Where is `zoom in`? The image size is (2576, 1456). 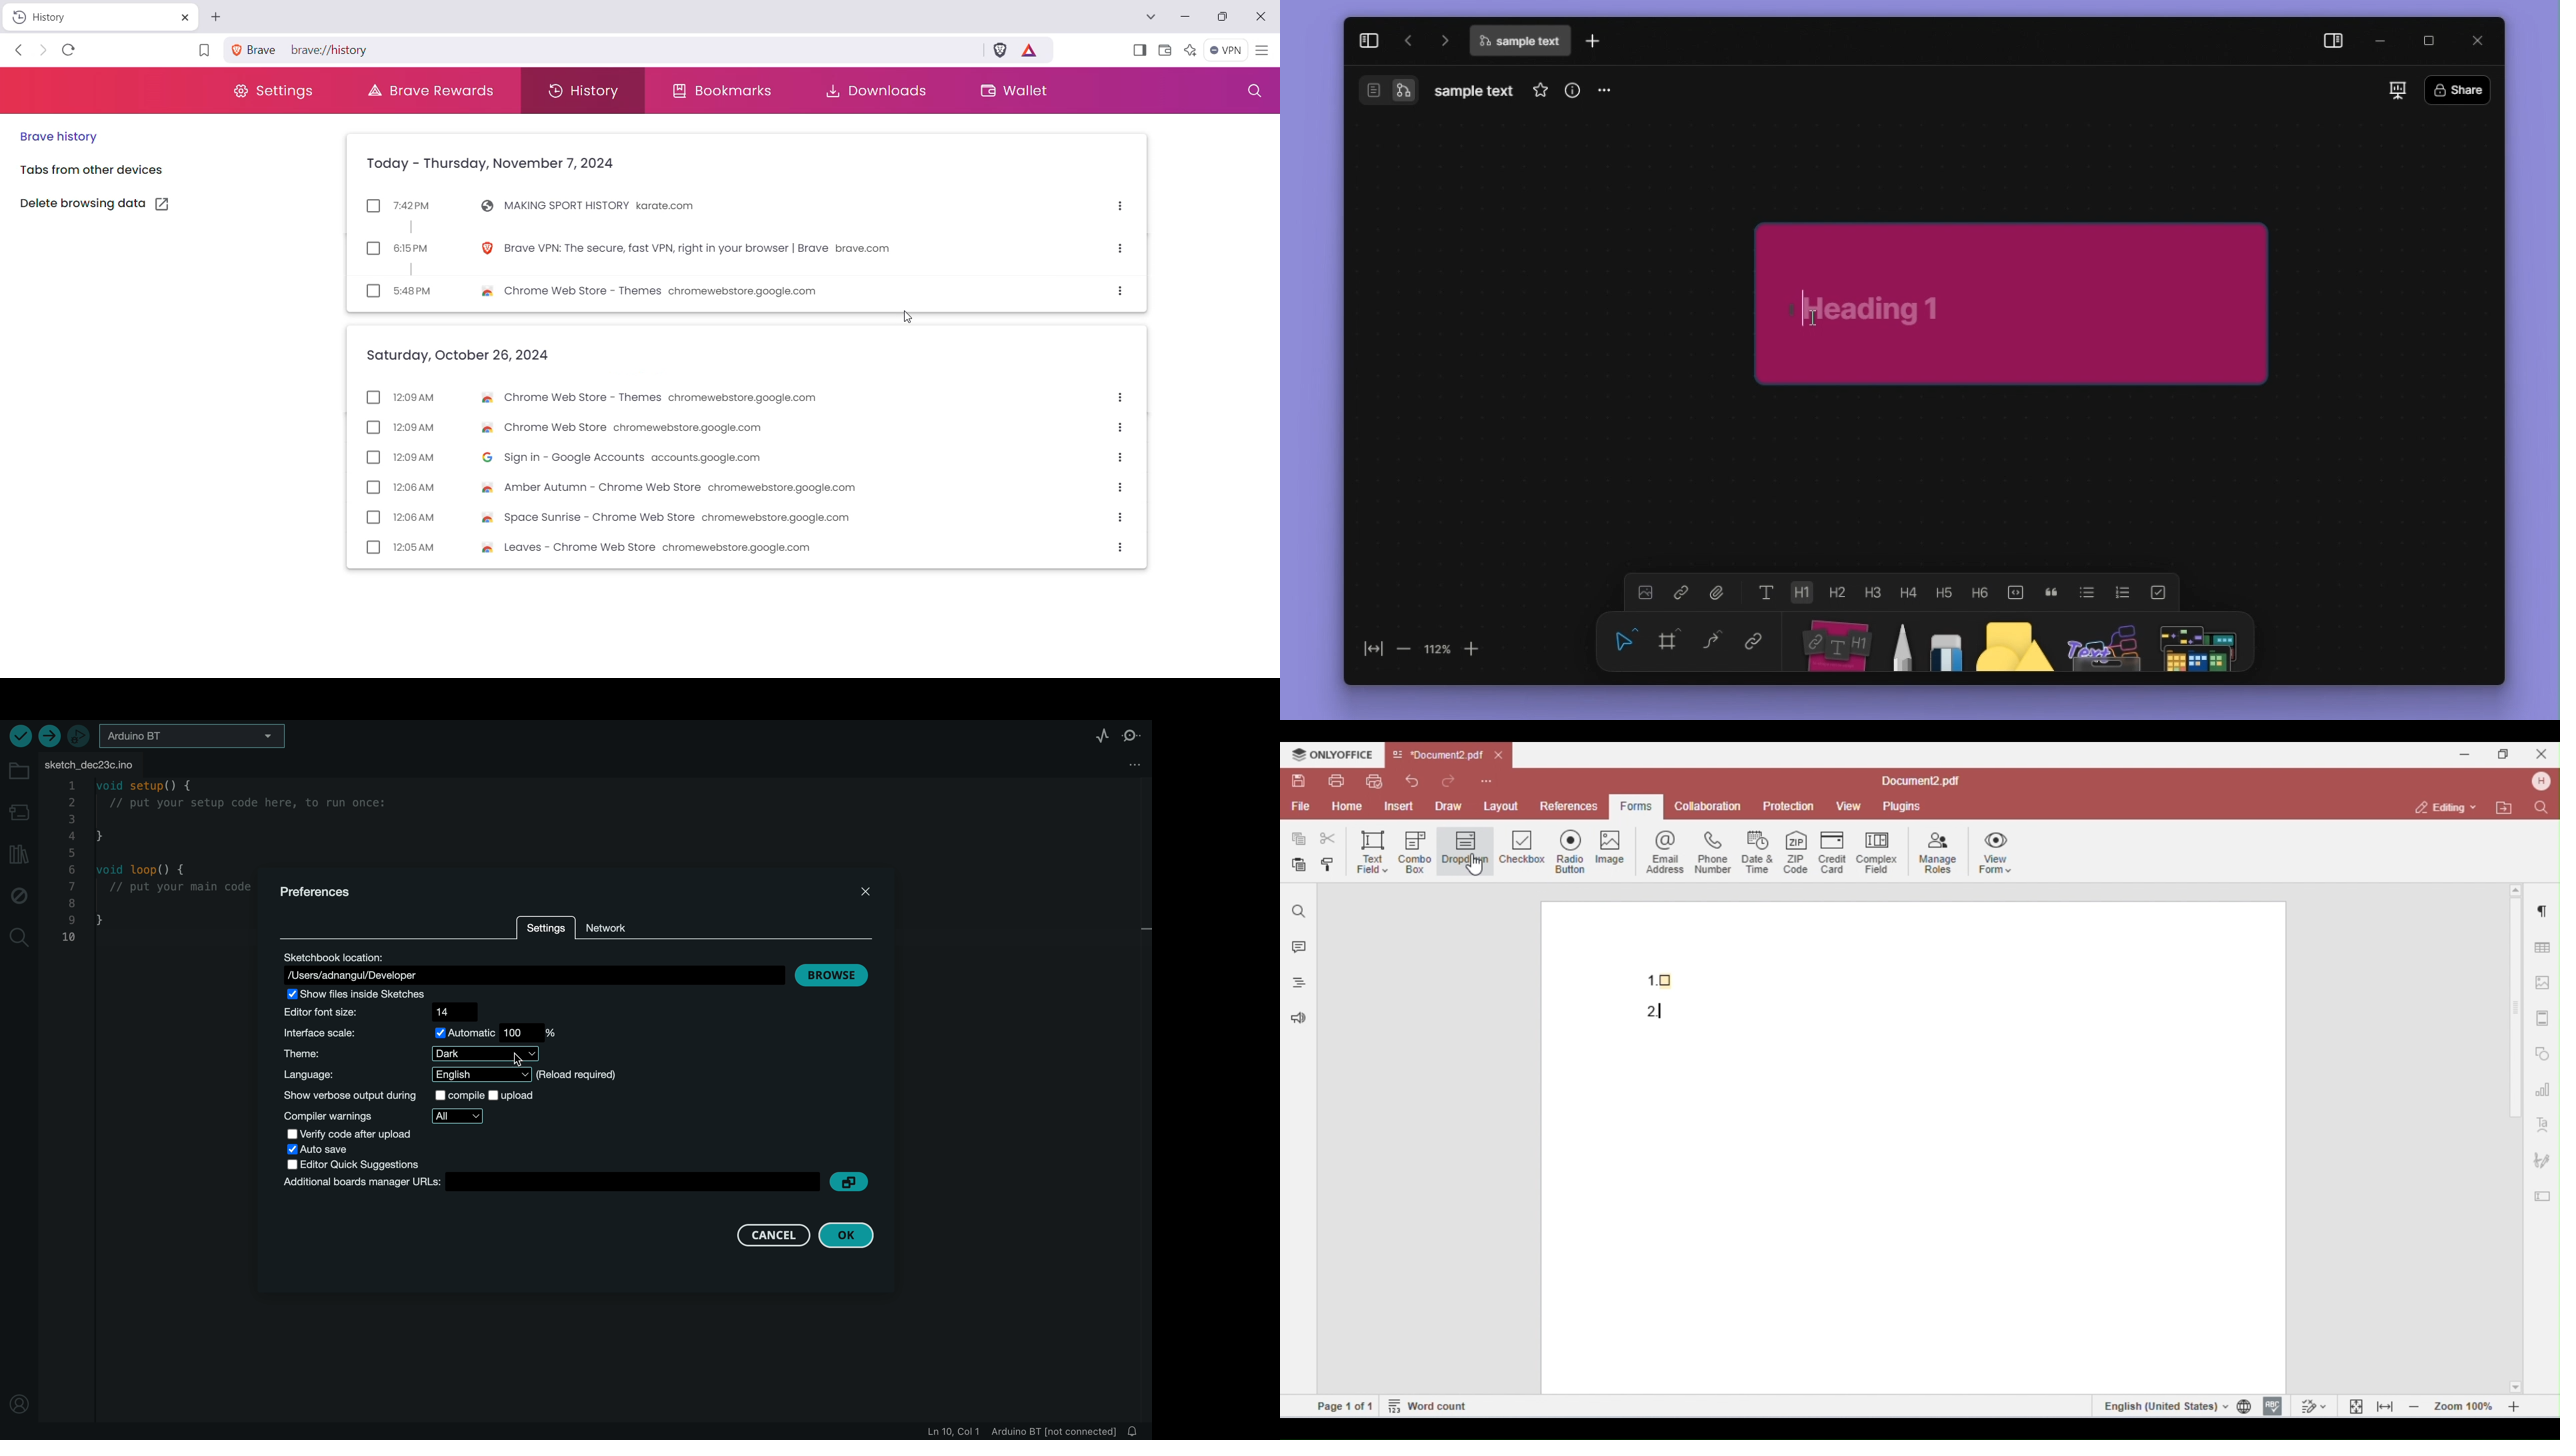
zoom in is located at coordinates (1471, 650).